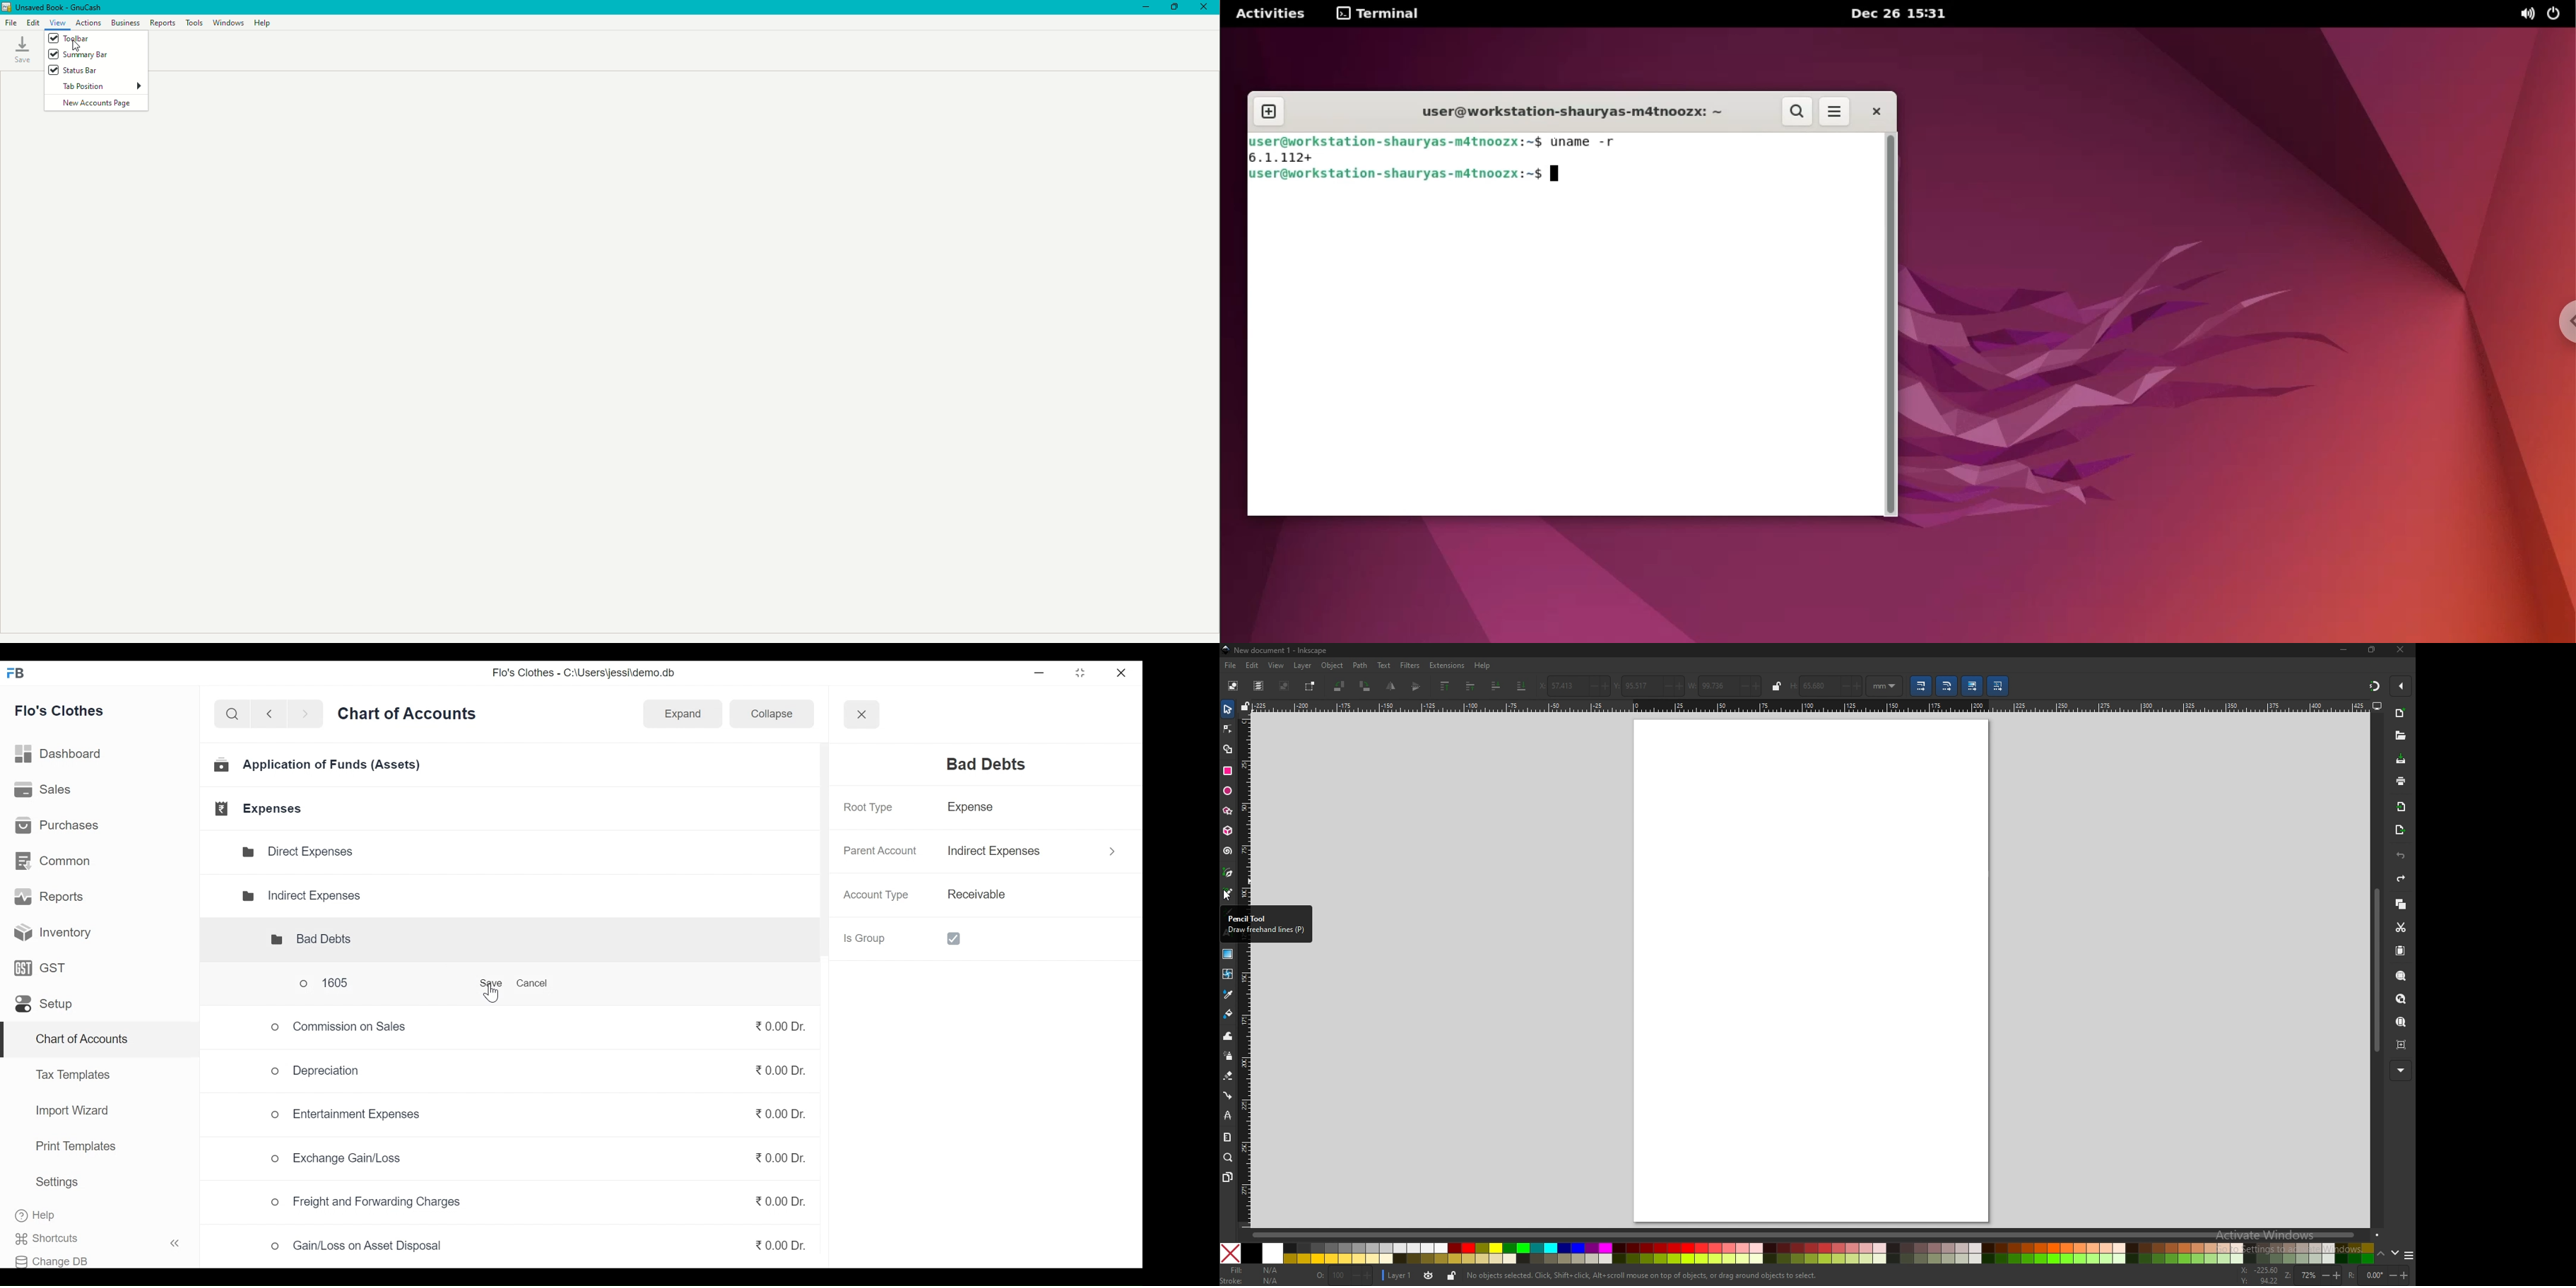  What do you see at coordinates (410, 717) in the screenshot?
I see `Chart of Accounts` at bounding box center [410, 717].